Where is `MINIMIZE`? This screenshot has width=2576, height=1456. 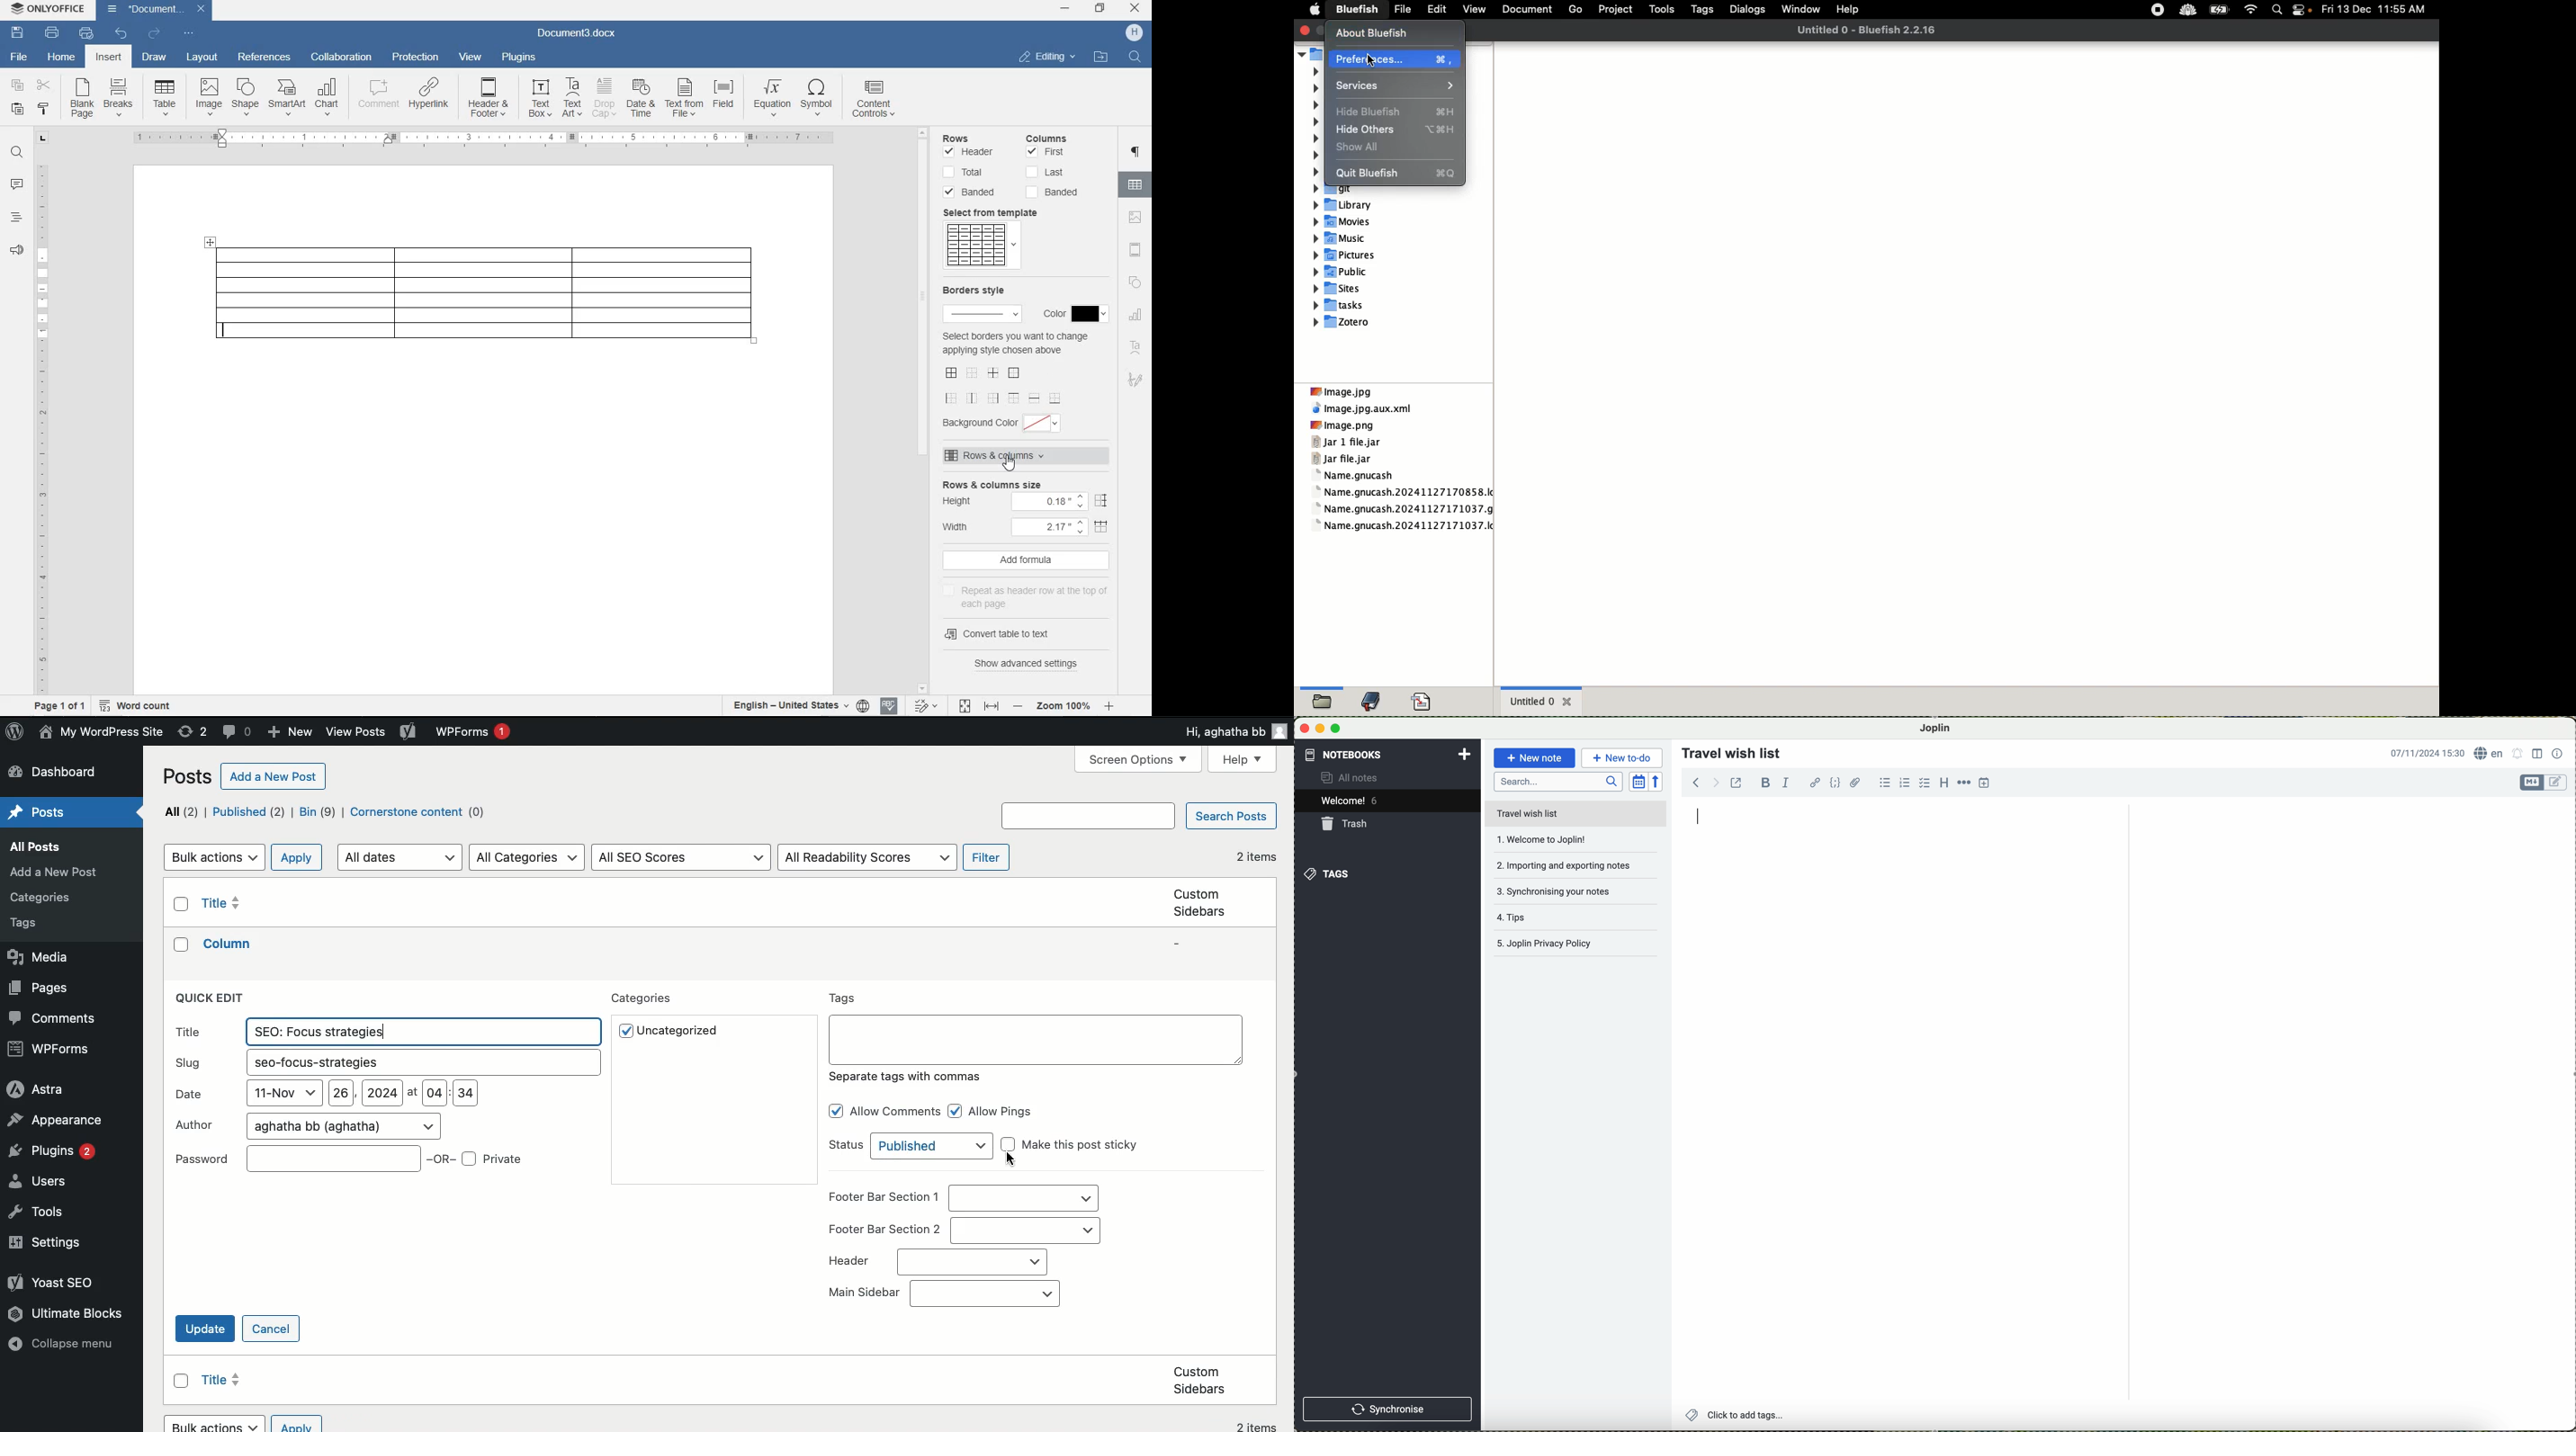
MINIMIZE is located at coordinates (1066, 8).